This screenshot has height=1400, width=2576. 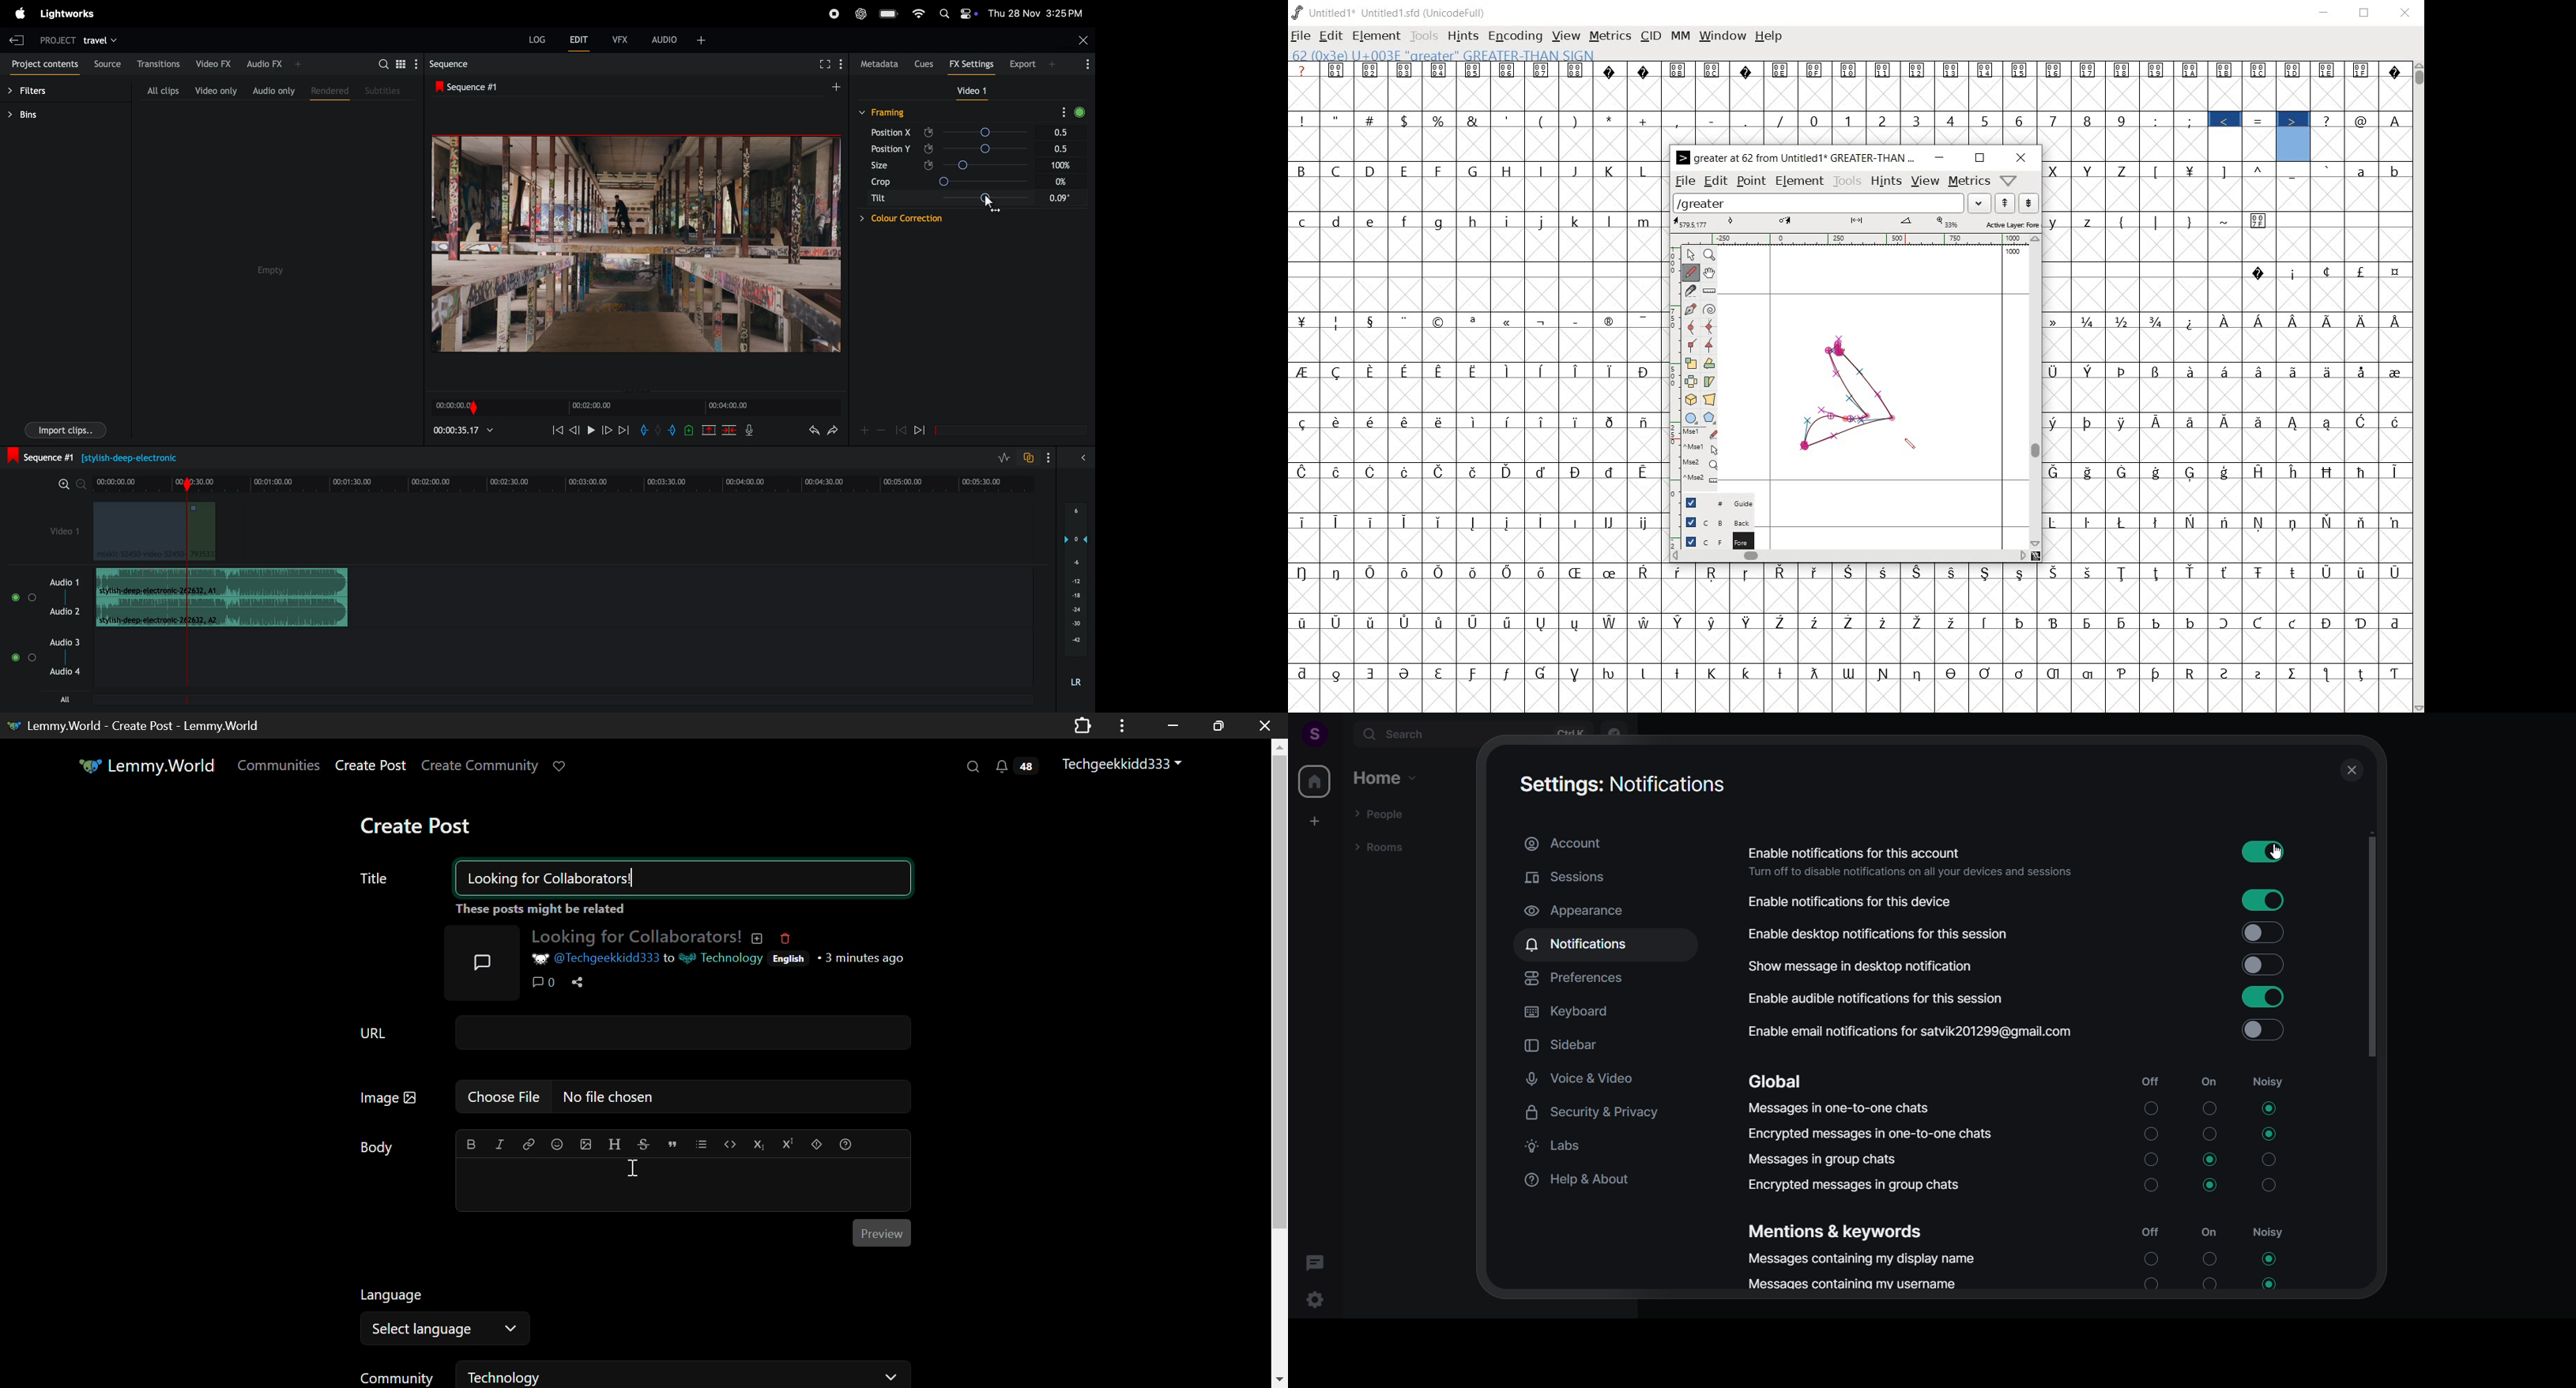 What do you see at coordinates (1010, 182) in the screenshot?
I see `Crop slider 0%` at bounding box center [1010, 182].